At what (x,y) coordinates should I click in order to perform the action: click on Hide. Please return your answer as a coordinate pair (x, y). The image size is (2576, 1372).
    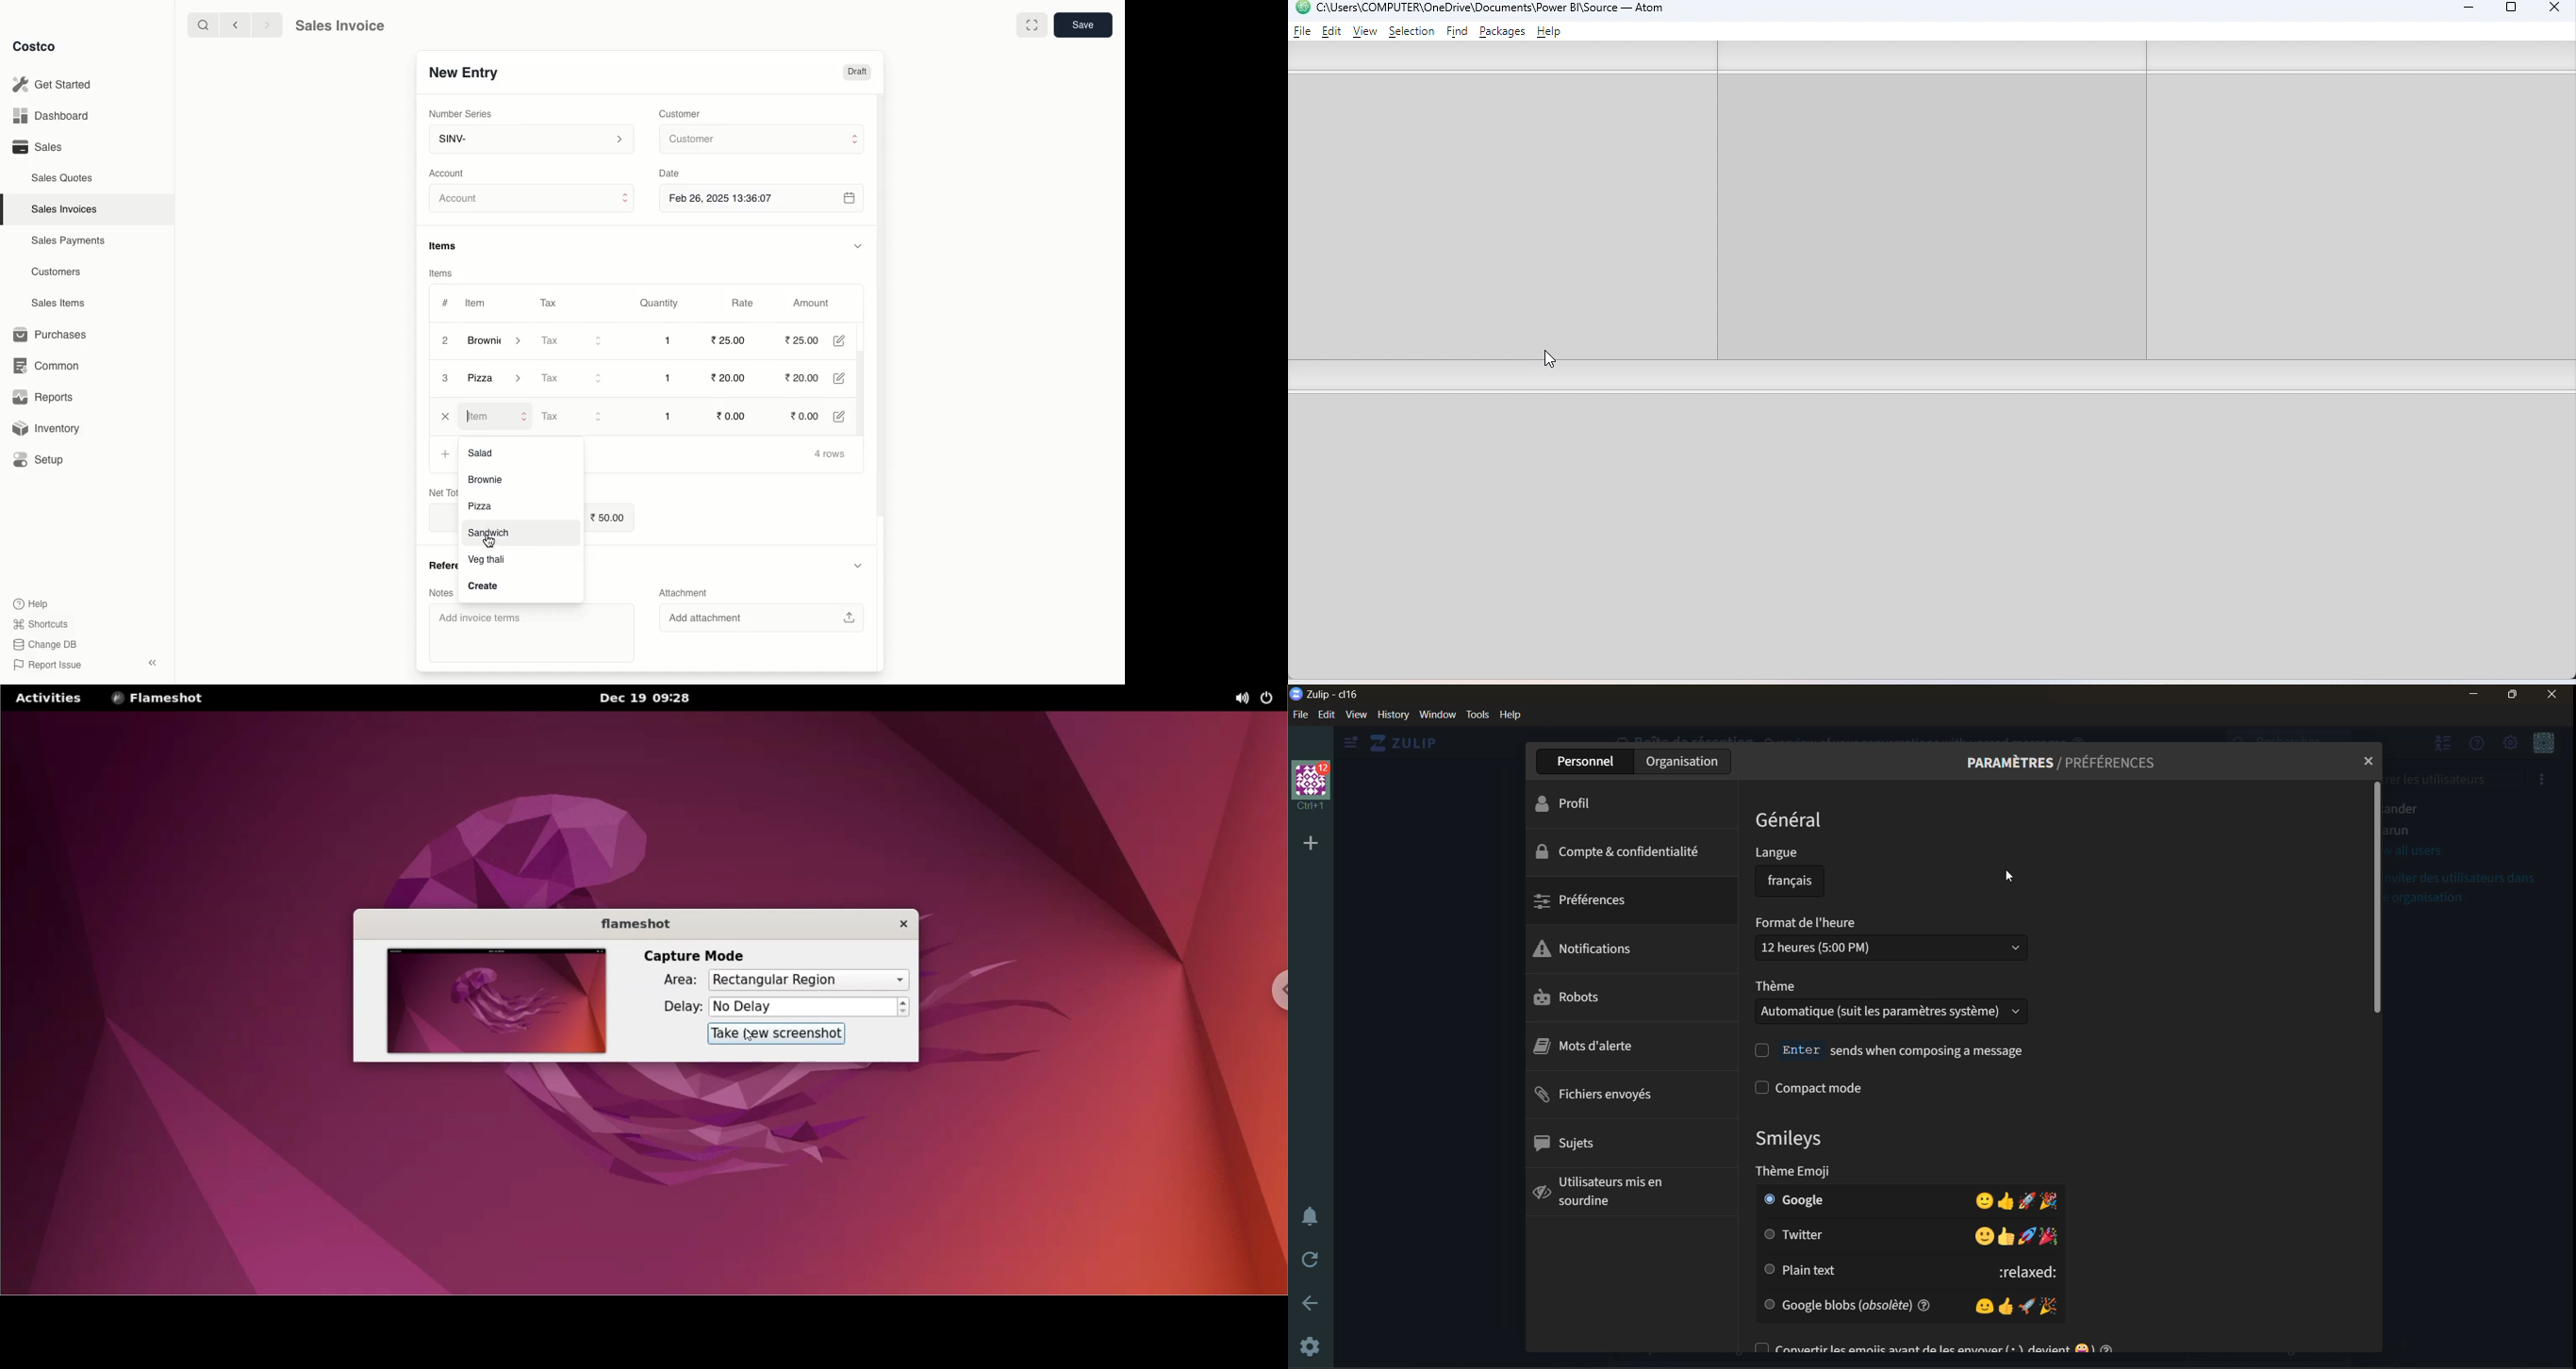
    Looking at the image, I should click on (857, 245).